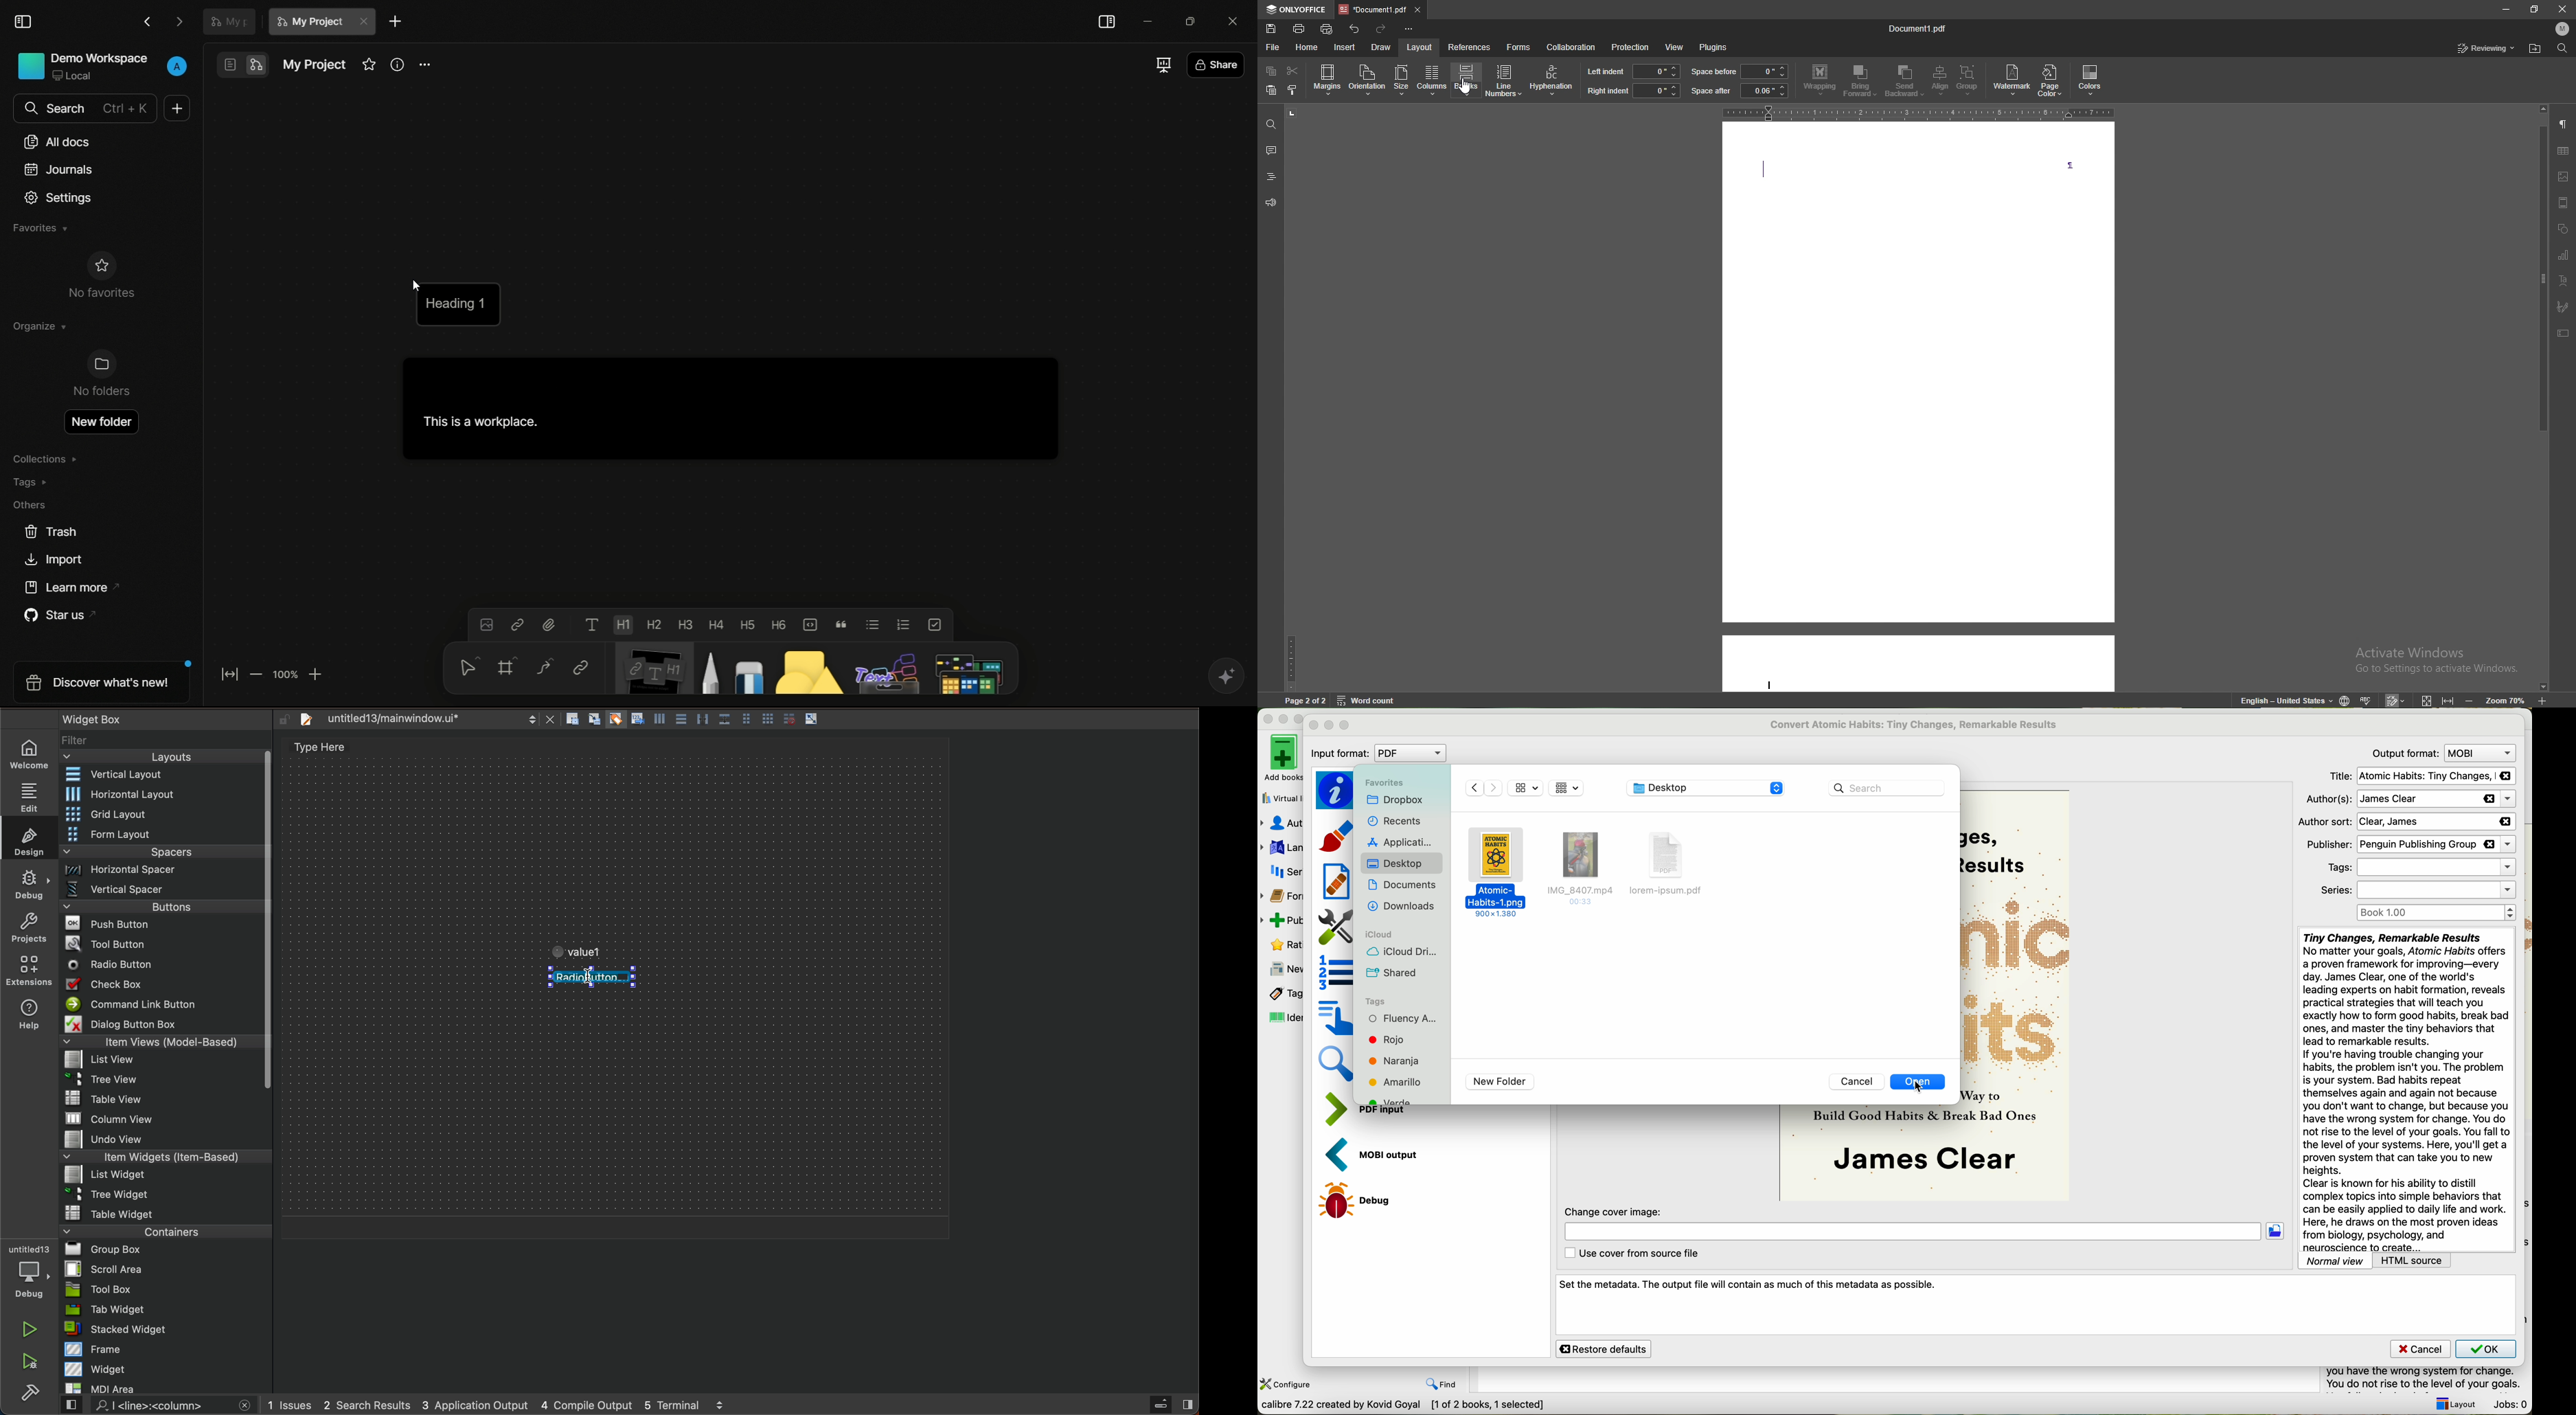  I want to click on Bring Forward, so click(1862, 80).